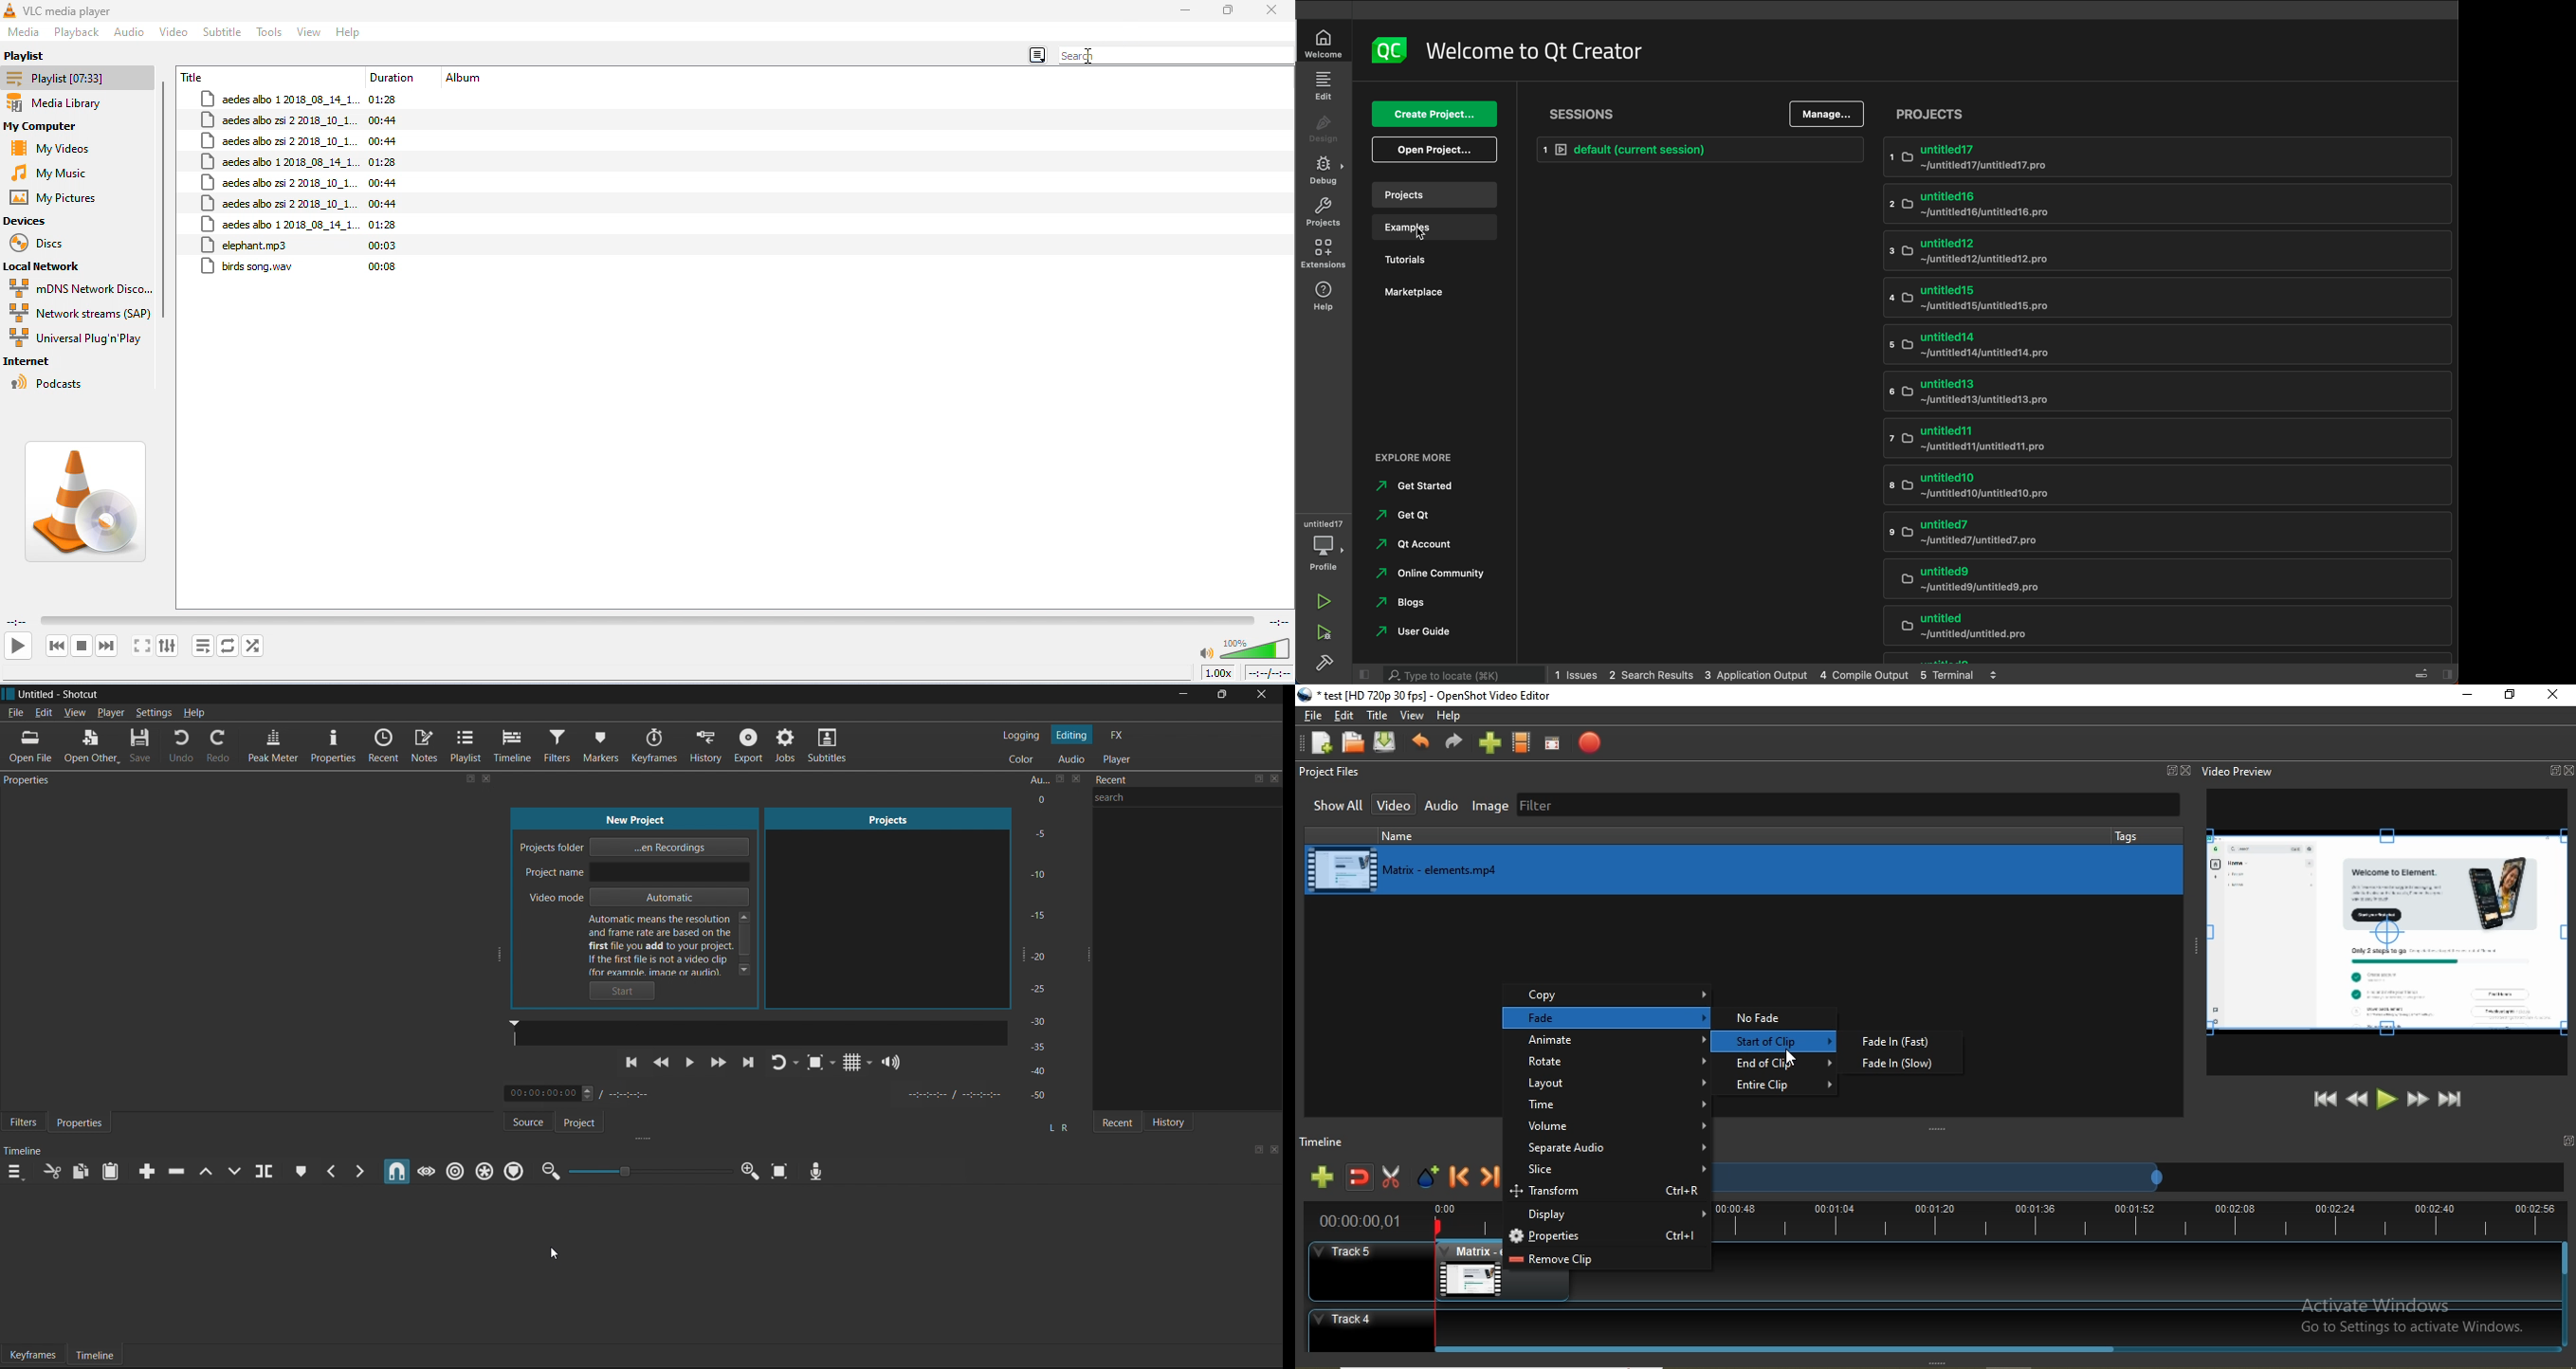  Describe the element at coordinates (815, 1169) in the screenshot. I see `Record Audio` at that location.